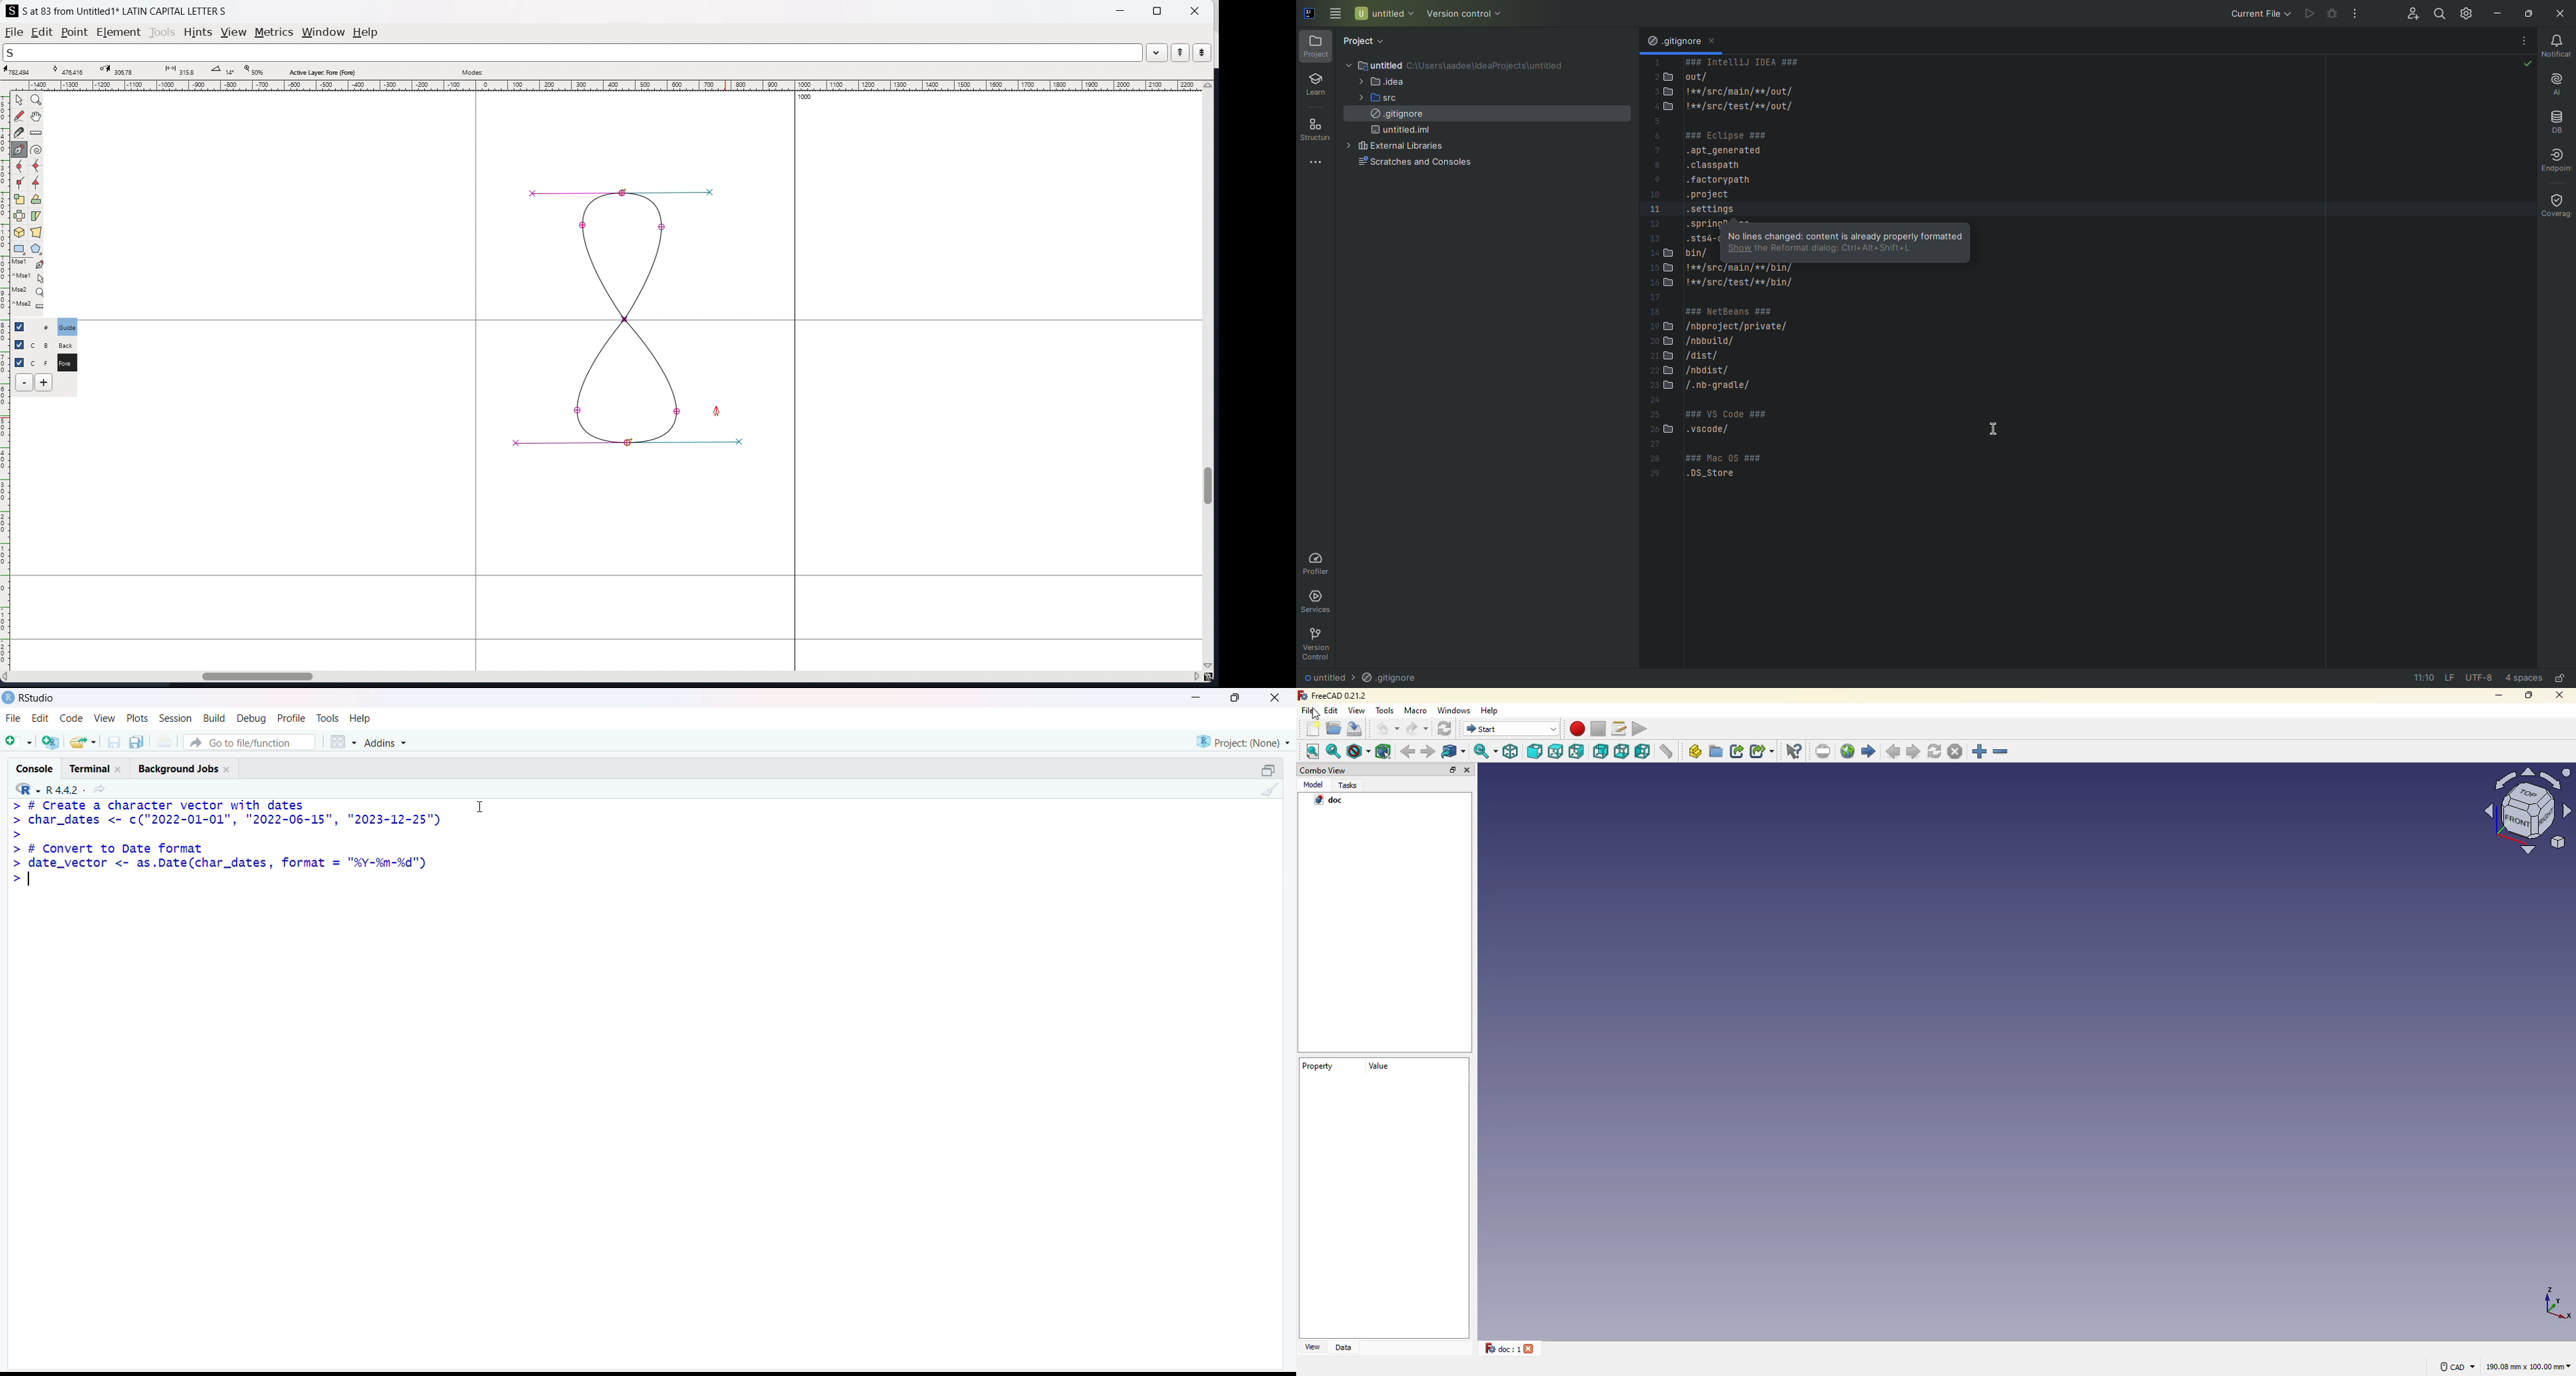 The height and width of the screenshot is (1400, 2576). I want to click on Go to file/function, so click(253, 741).